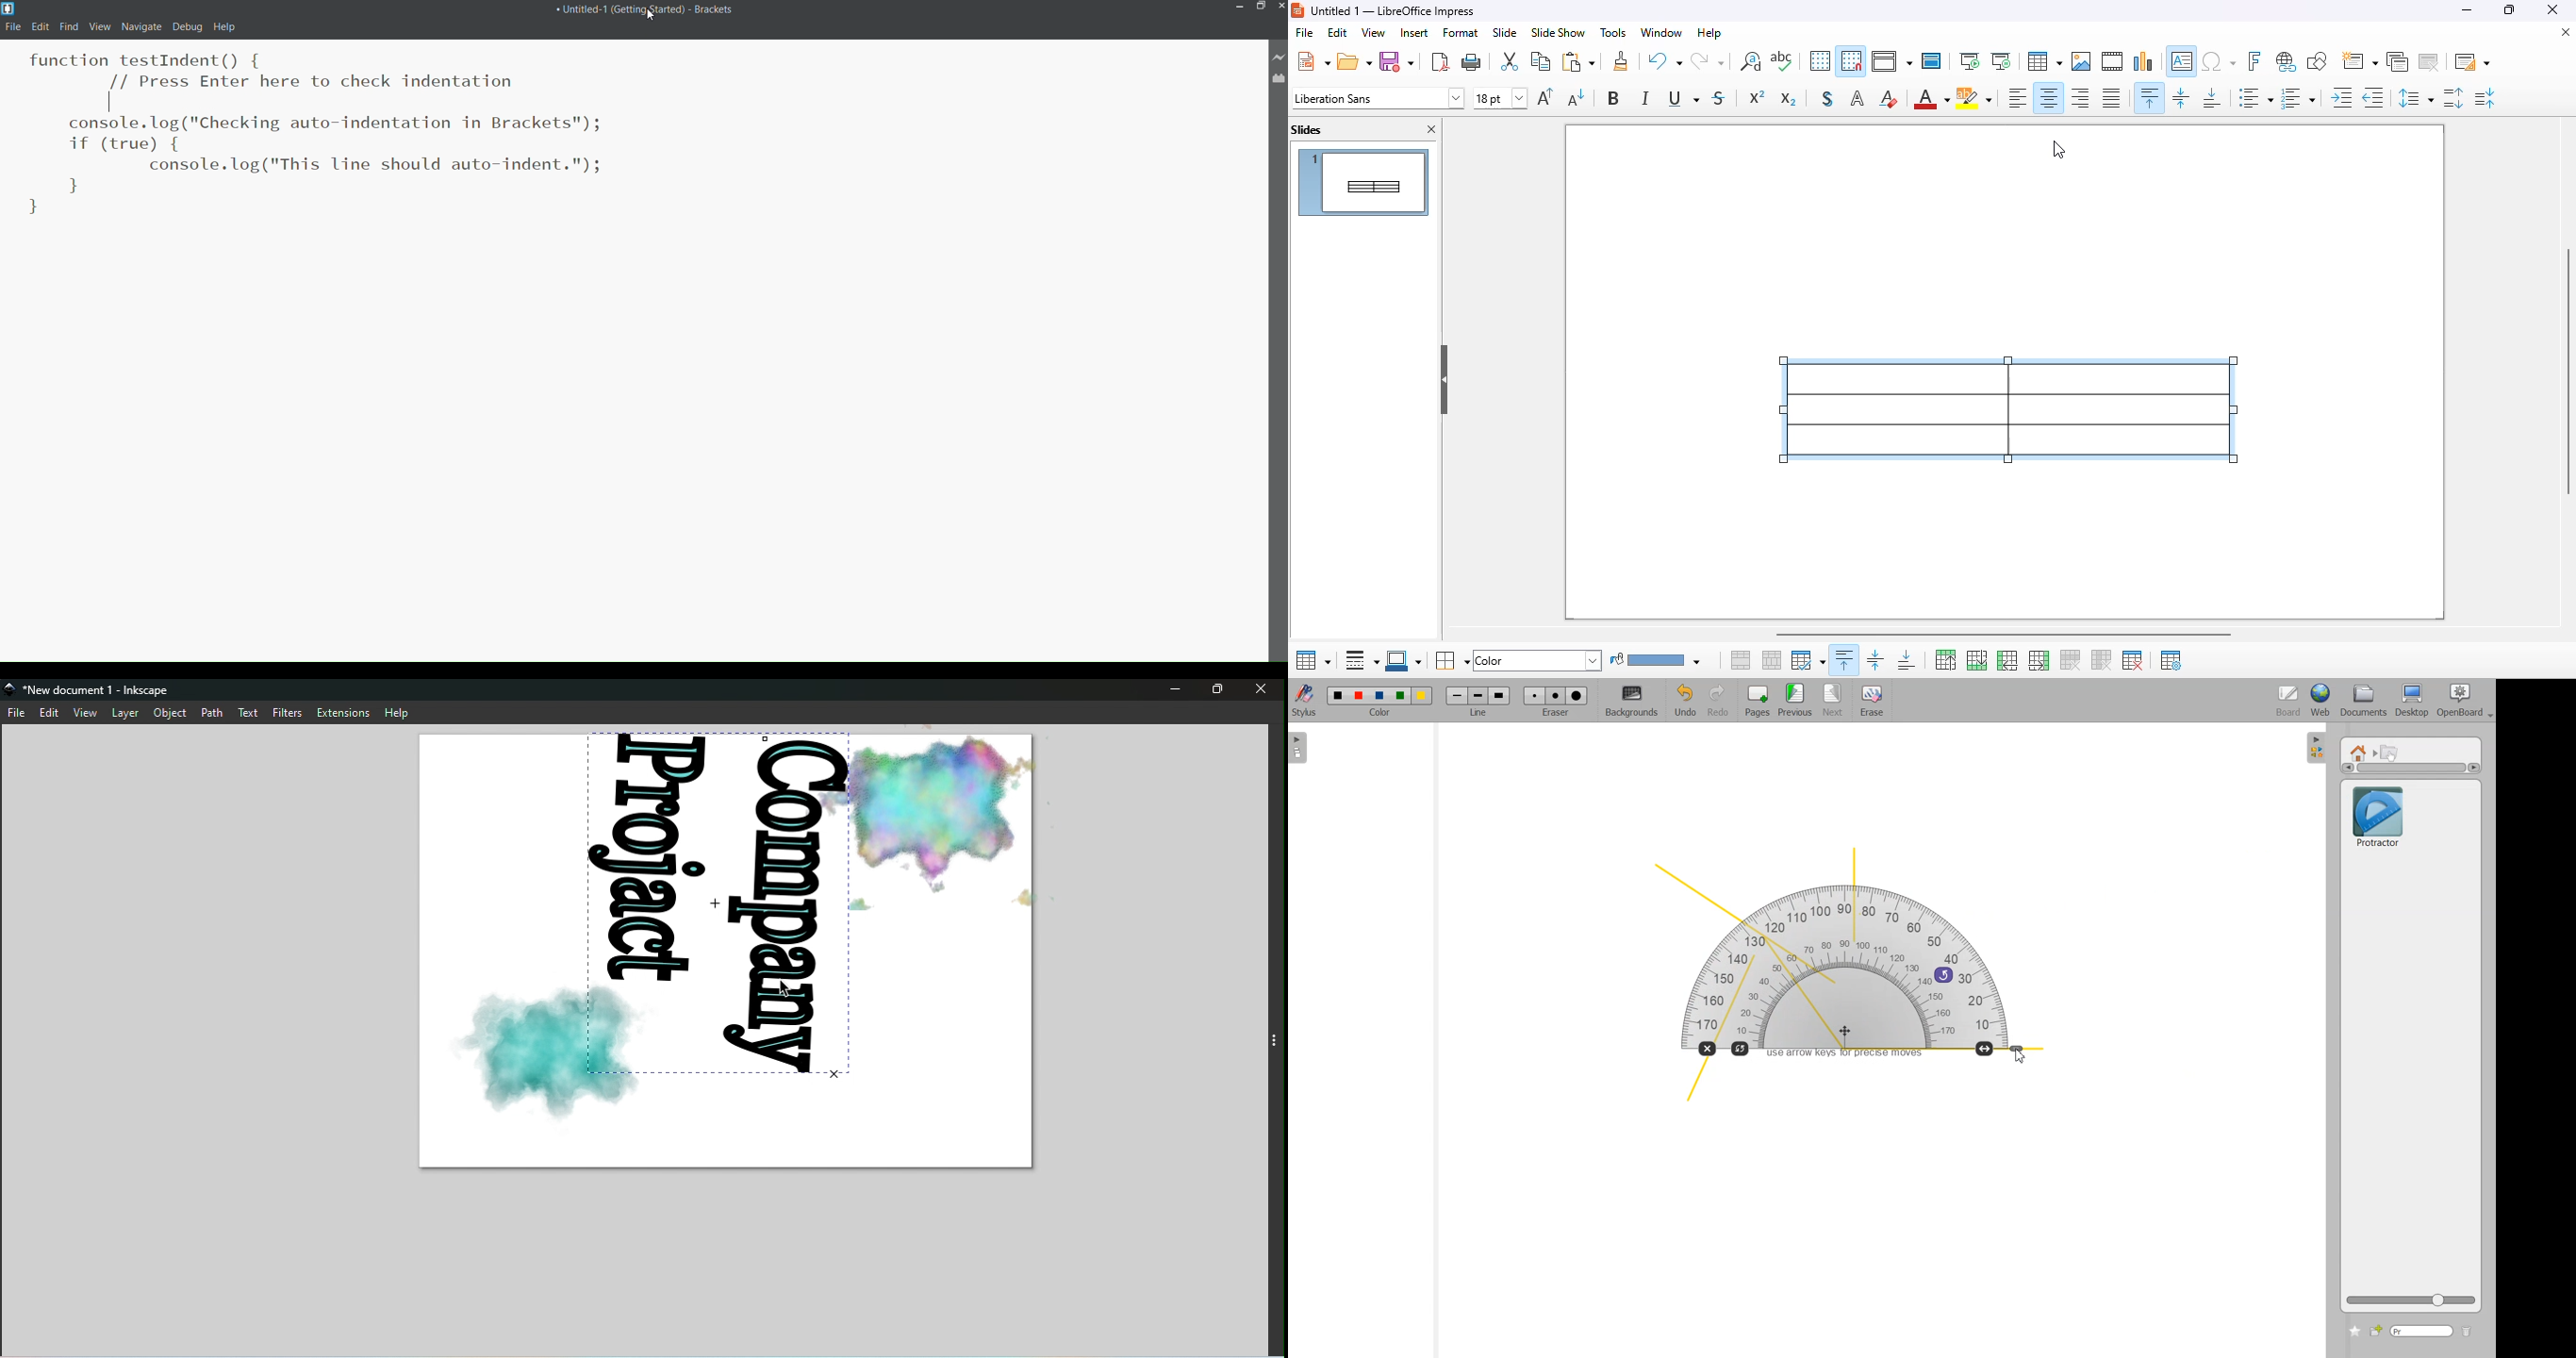 Image resolution: width=2576 pixels, height=1372 pixels. What do you see at coordinates (1612, 32) in the screenshot?
I see `tools` at bounding box center [1612, 32].